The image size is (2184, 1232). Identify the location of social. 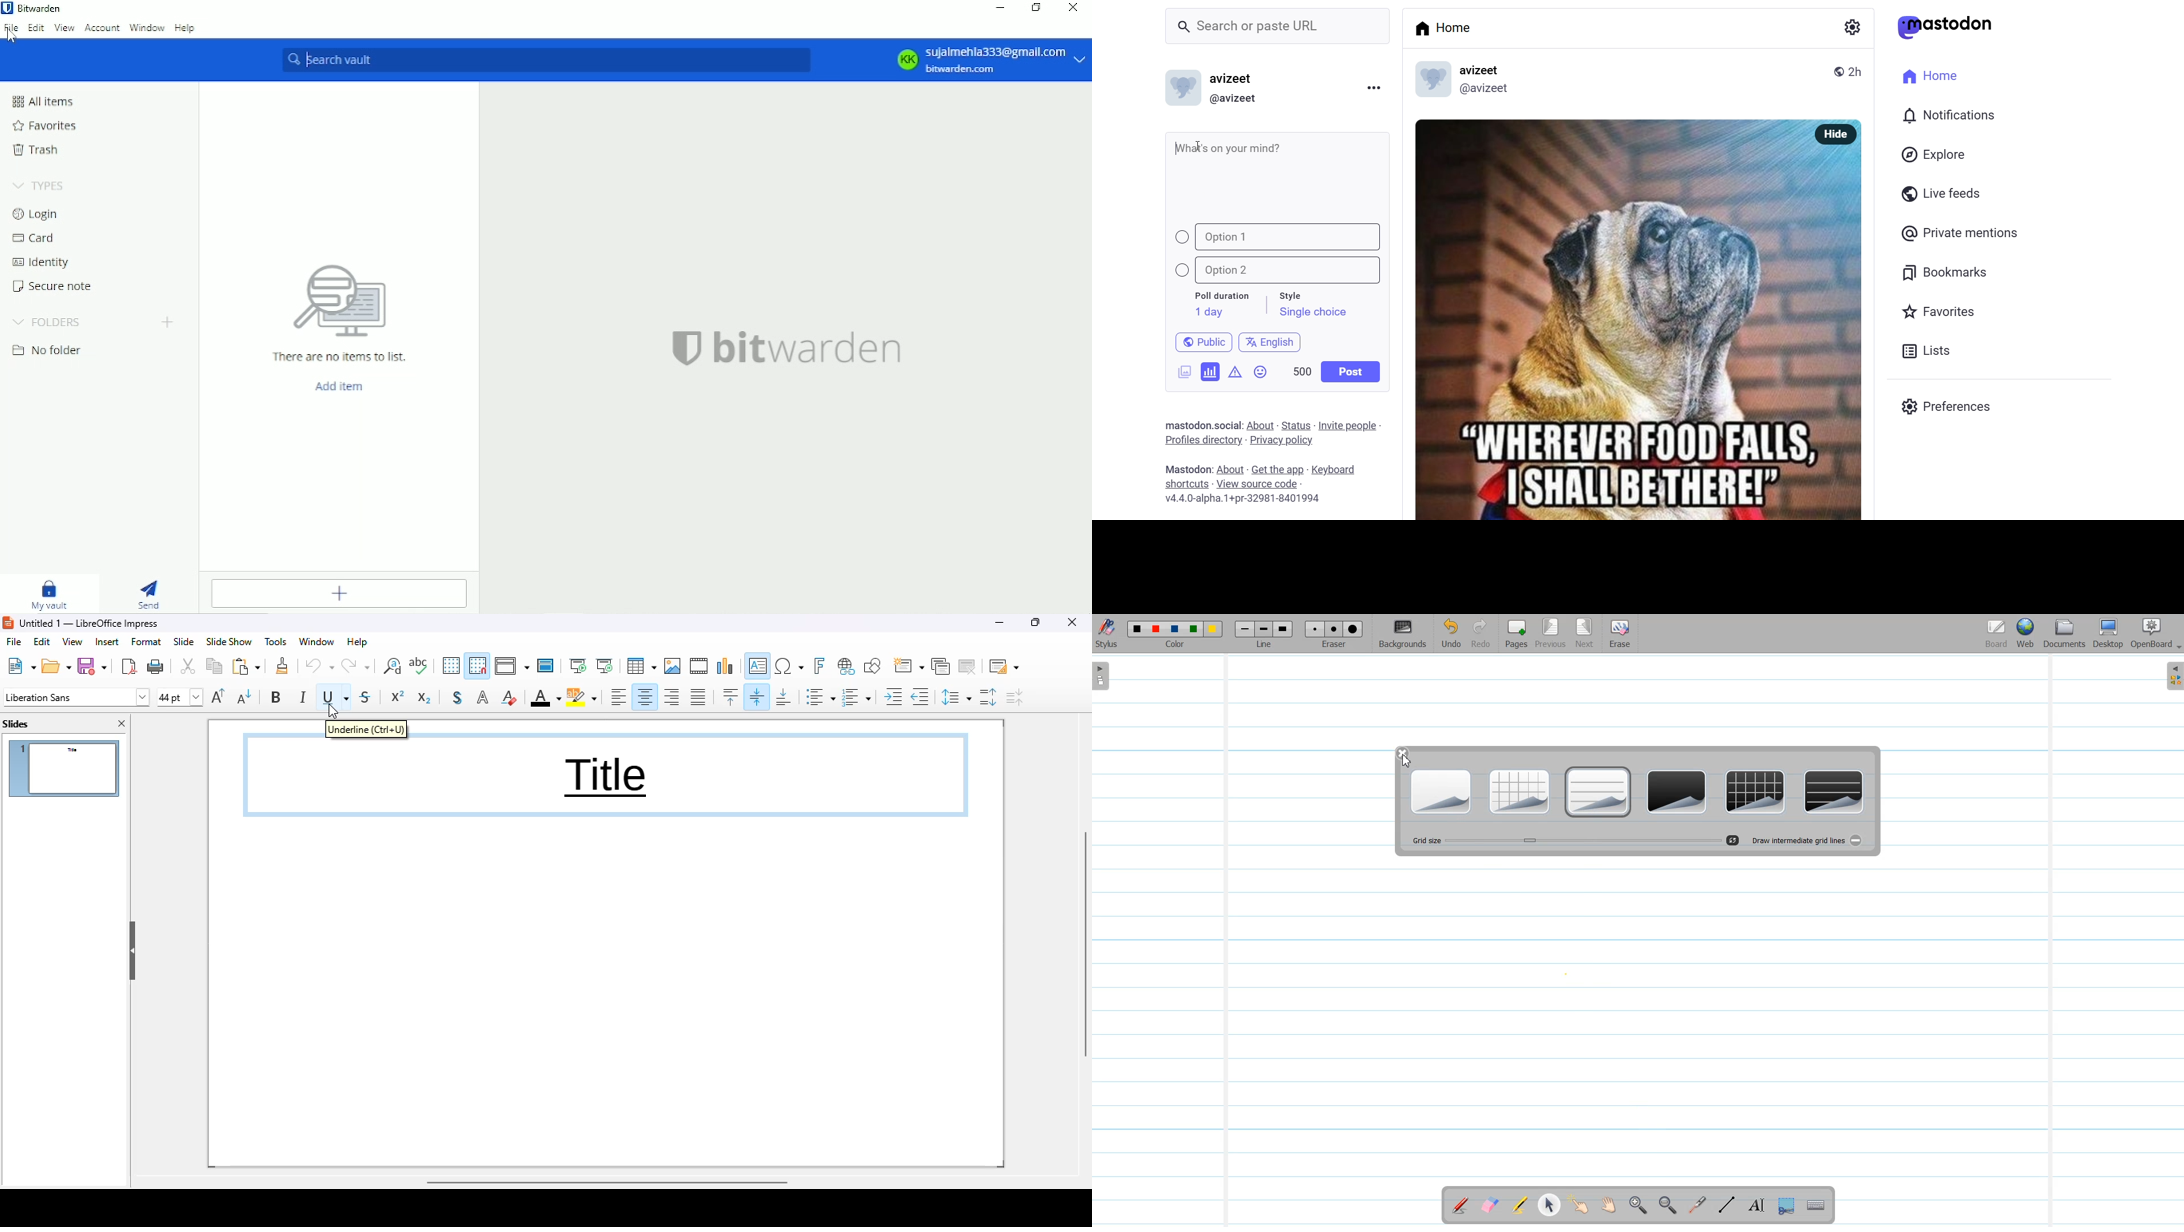
(1226, 426).